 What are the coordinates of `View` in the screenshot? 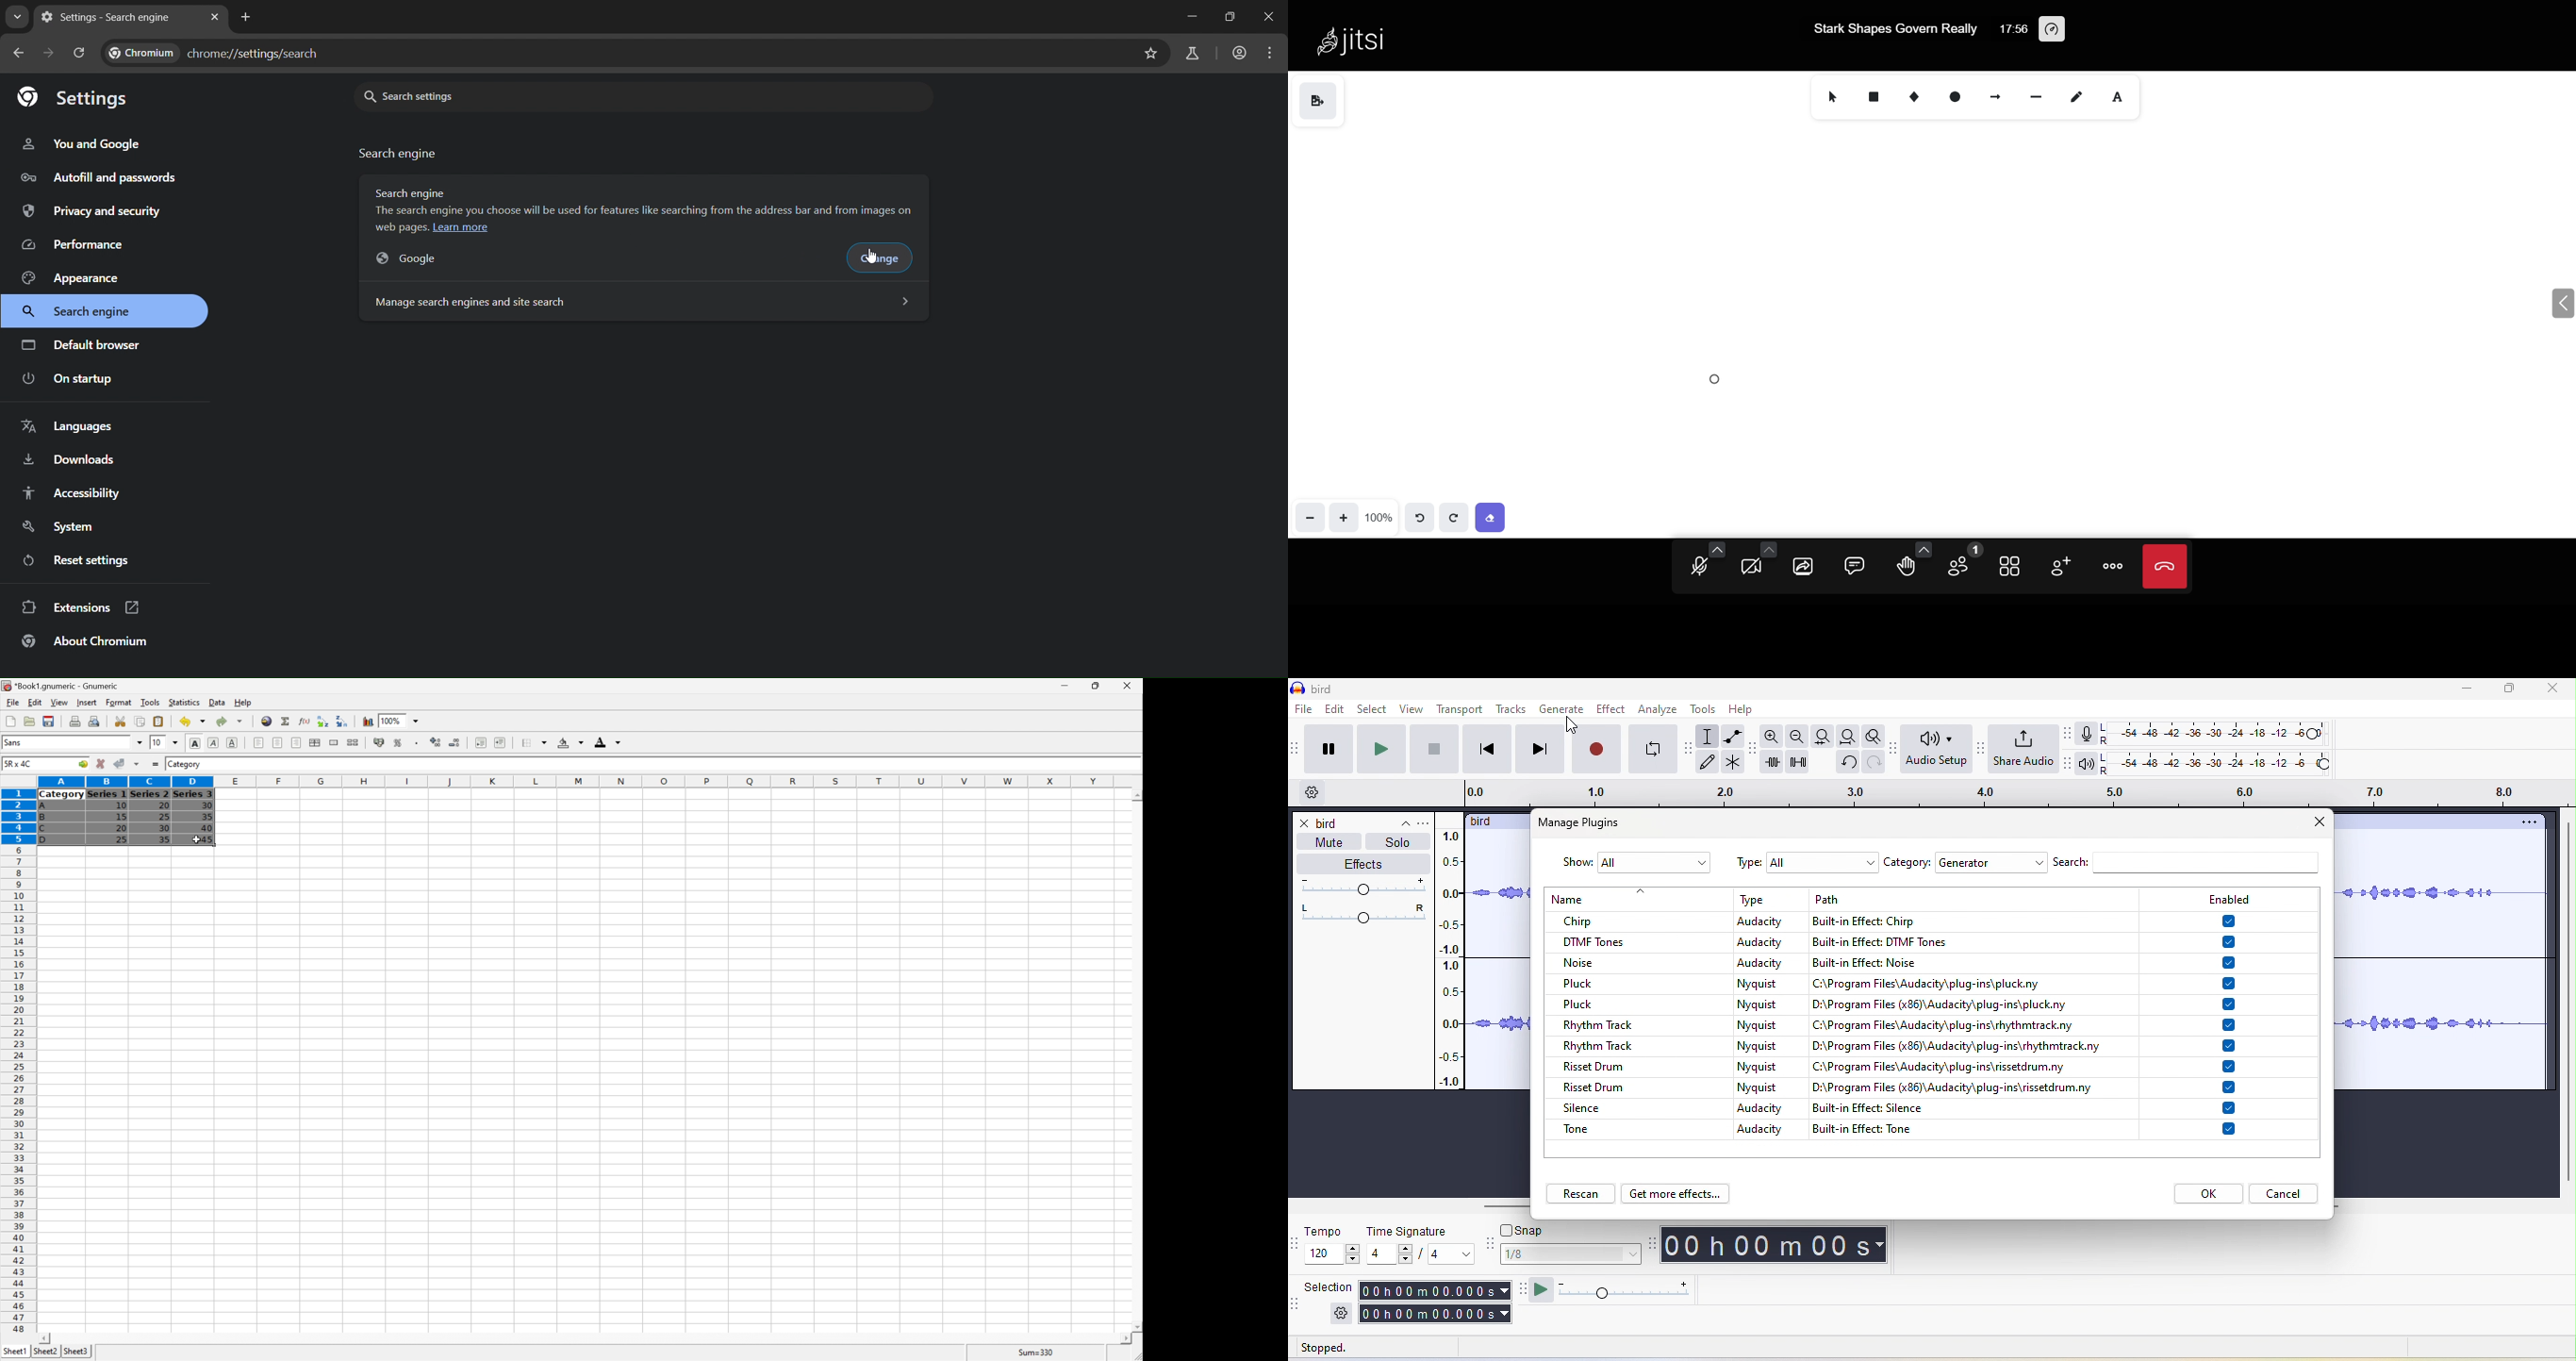 It's located at (59, 701).